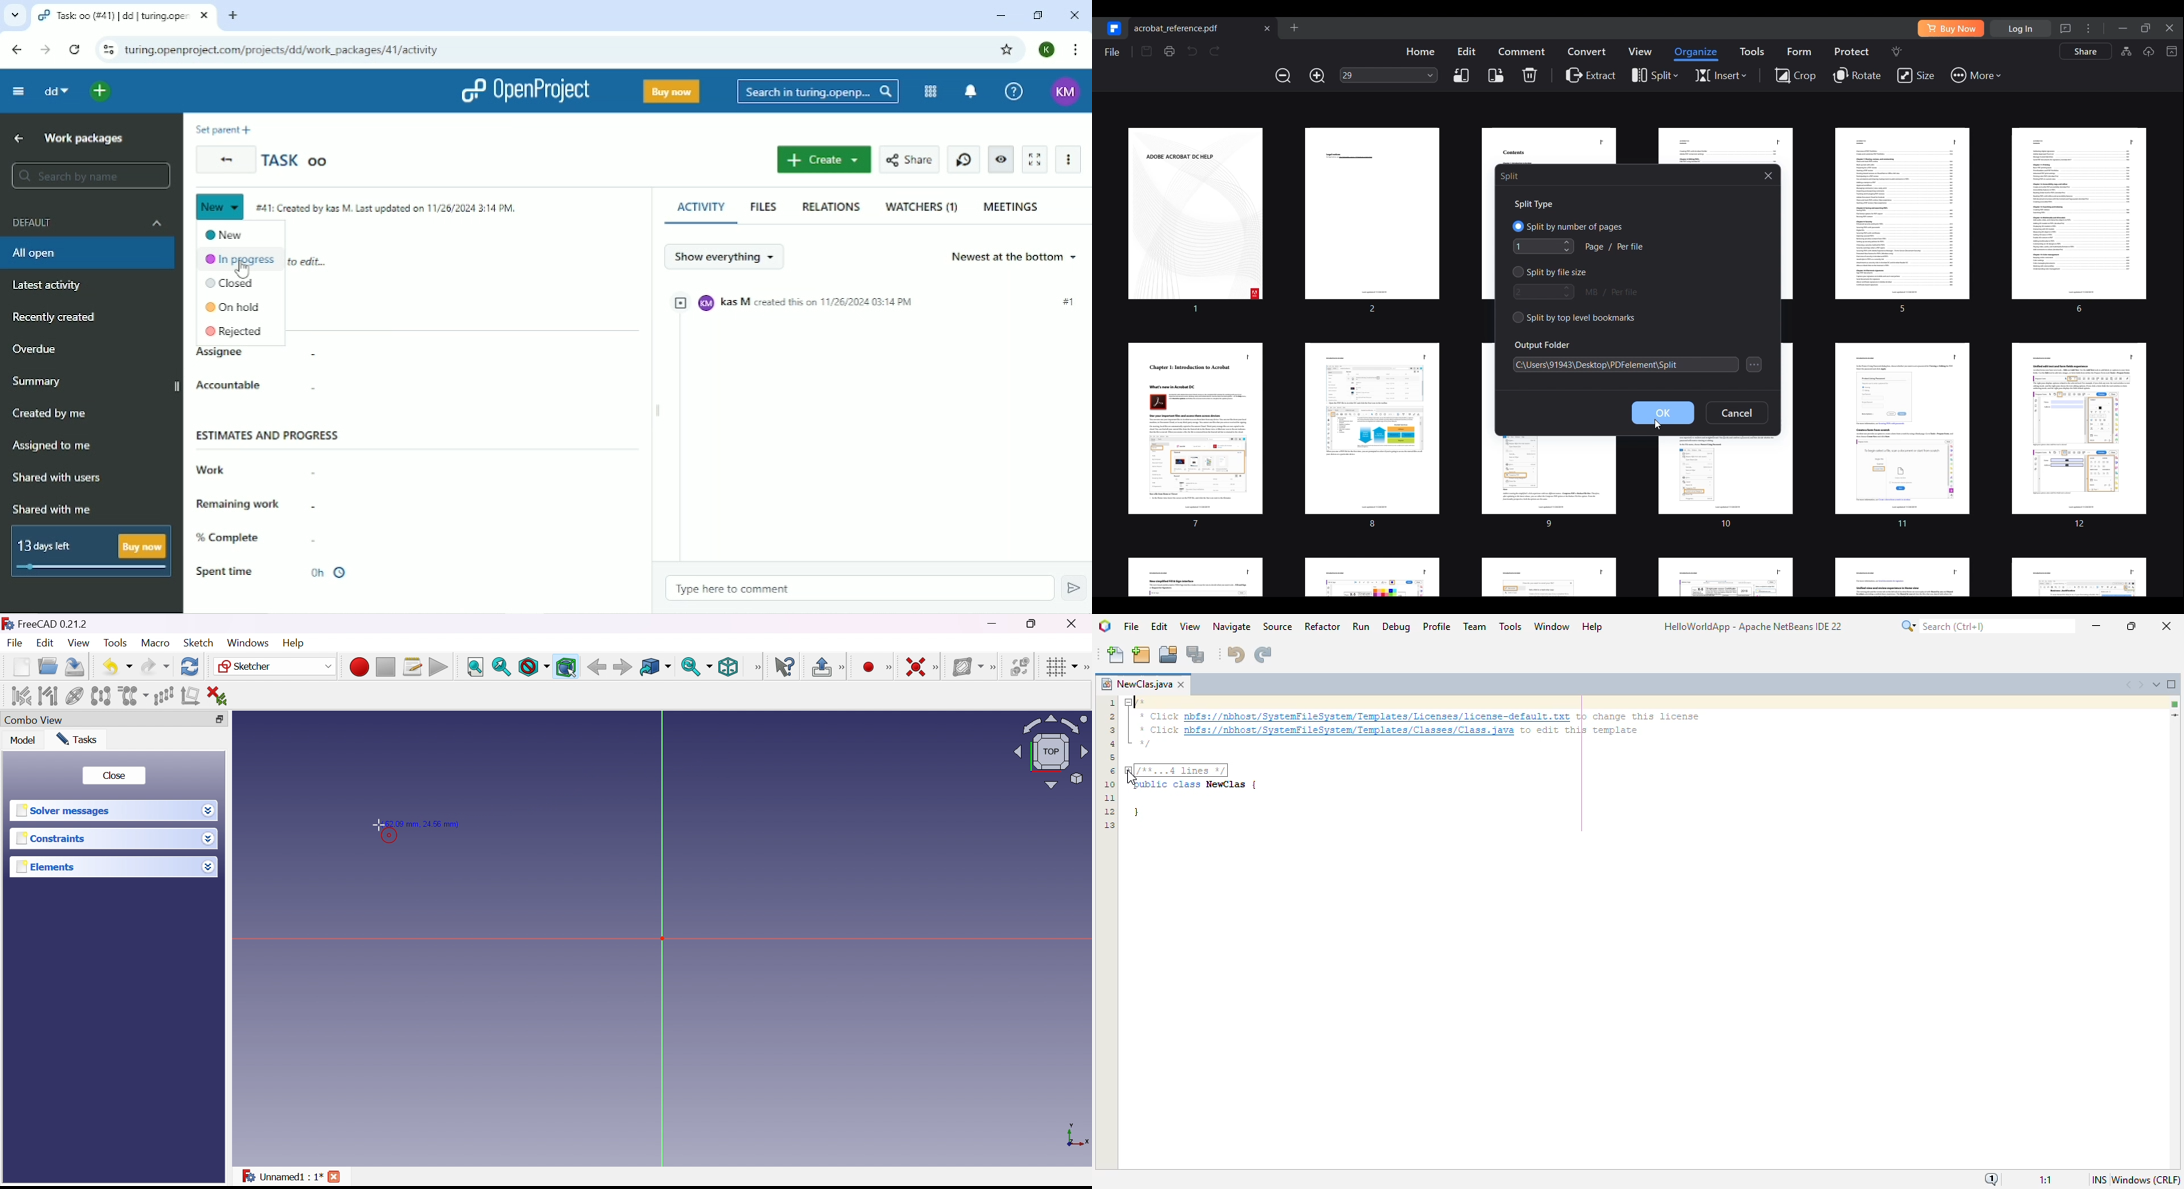  Describe the element at coordinates (670, 91) in the screenshot. I see `Buy now` at that location.